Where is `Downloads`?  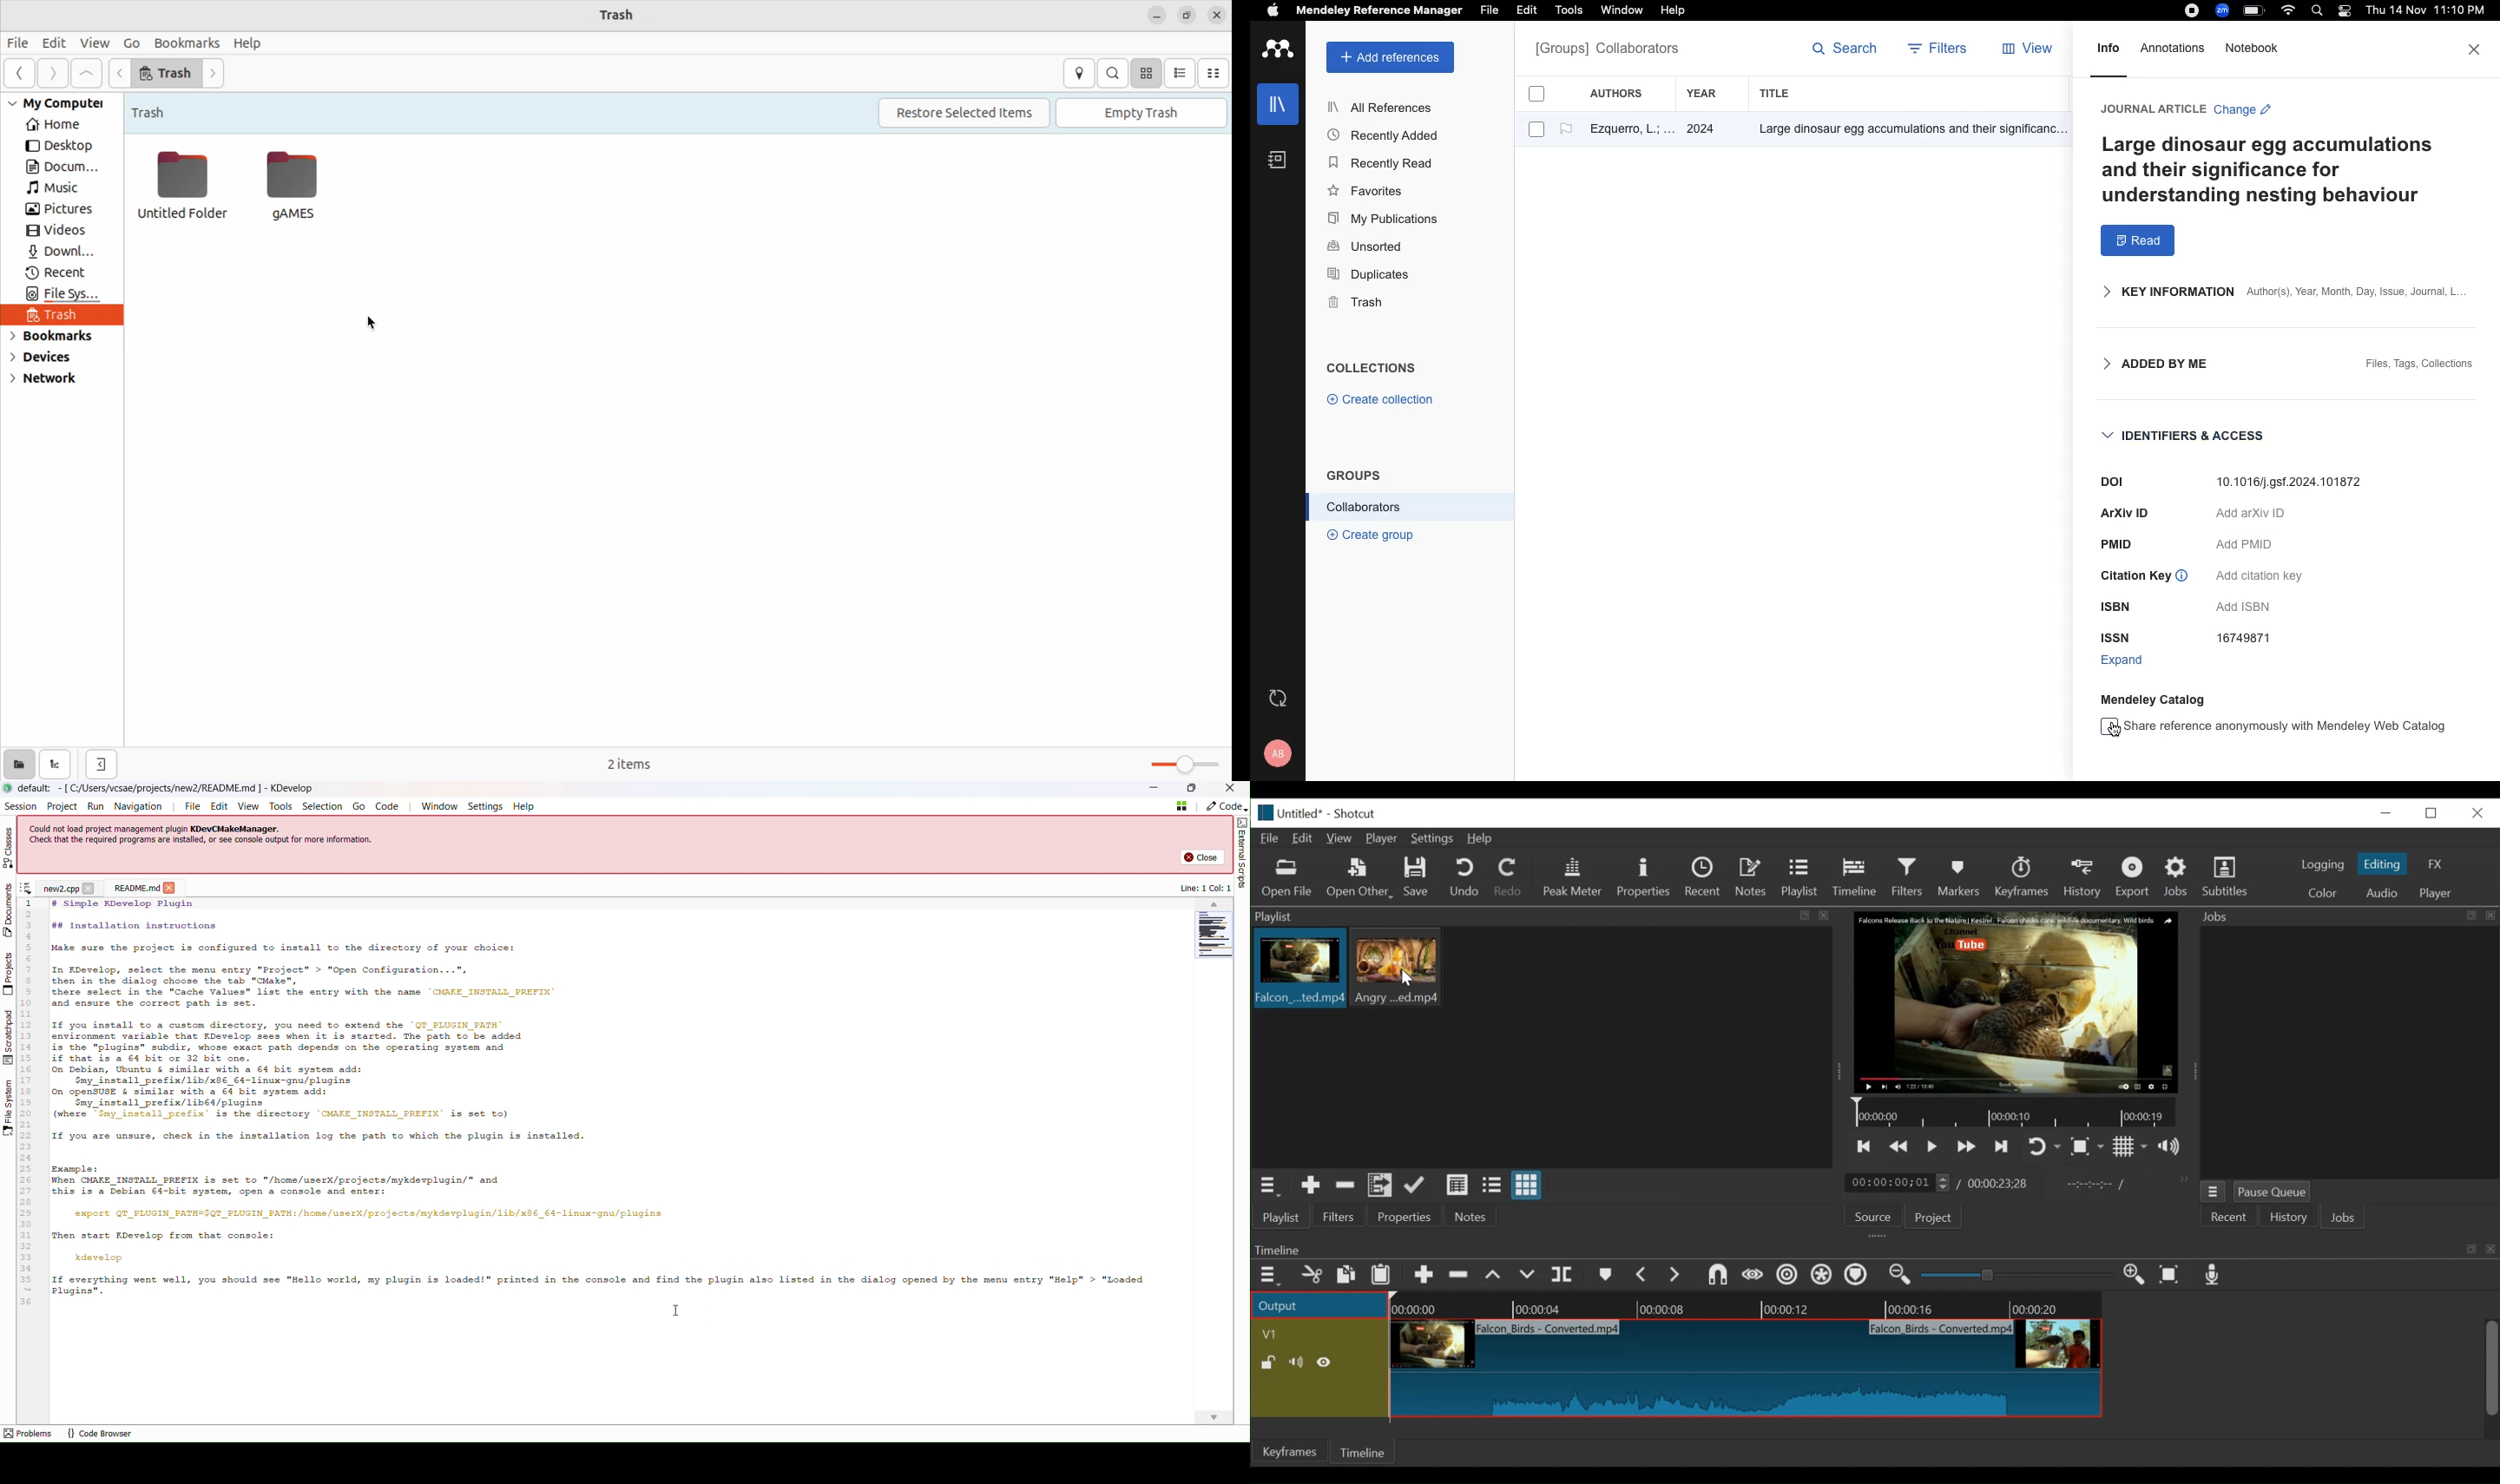 Downloads is located at coordinates (61, 253).